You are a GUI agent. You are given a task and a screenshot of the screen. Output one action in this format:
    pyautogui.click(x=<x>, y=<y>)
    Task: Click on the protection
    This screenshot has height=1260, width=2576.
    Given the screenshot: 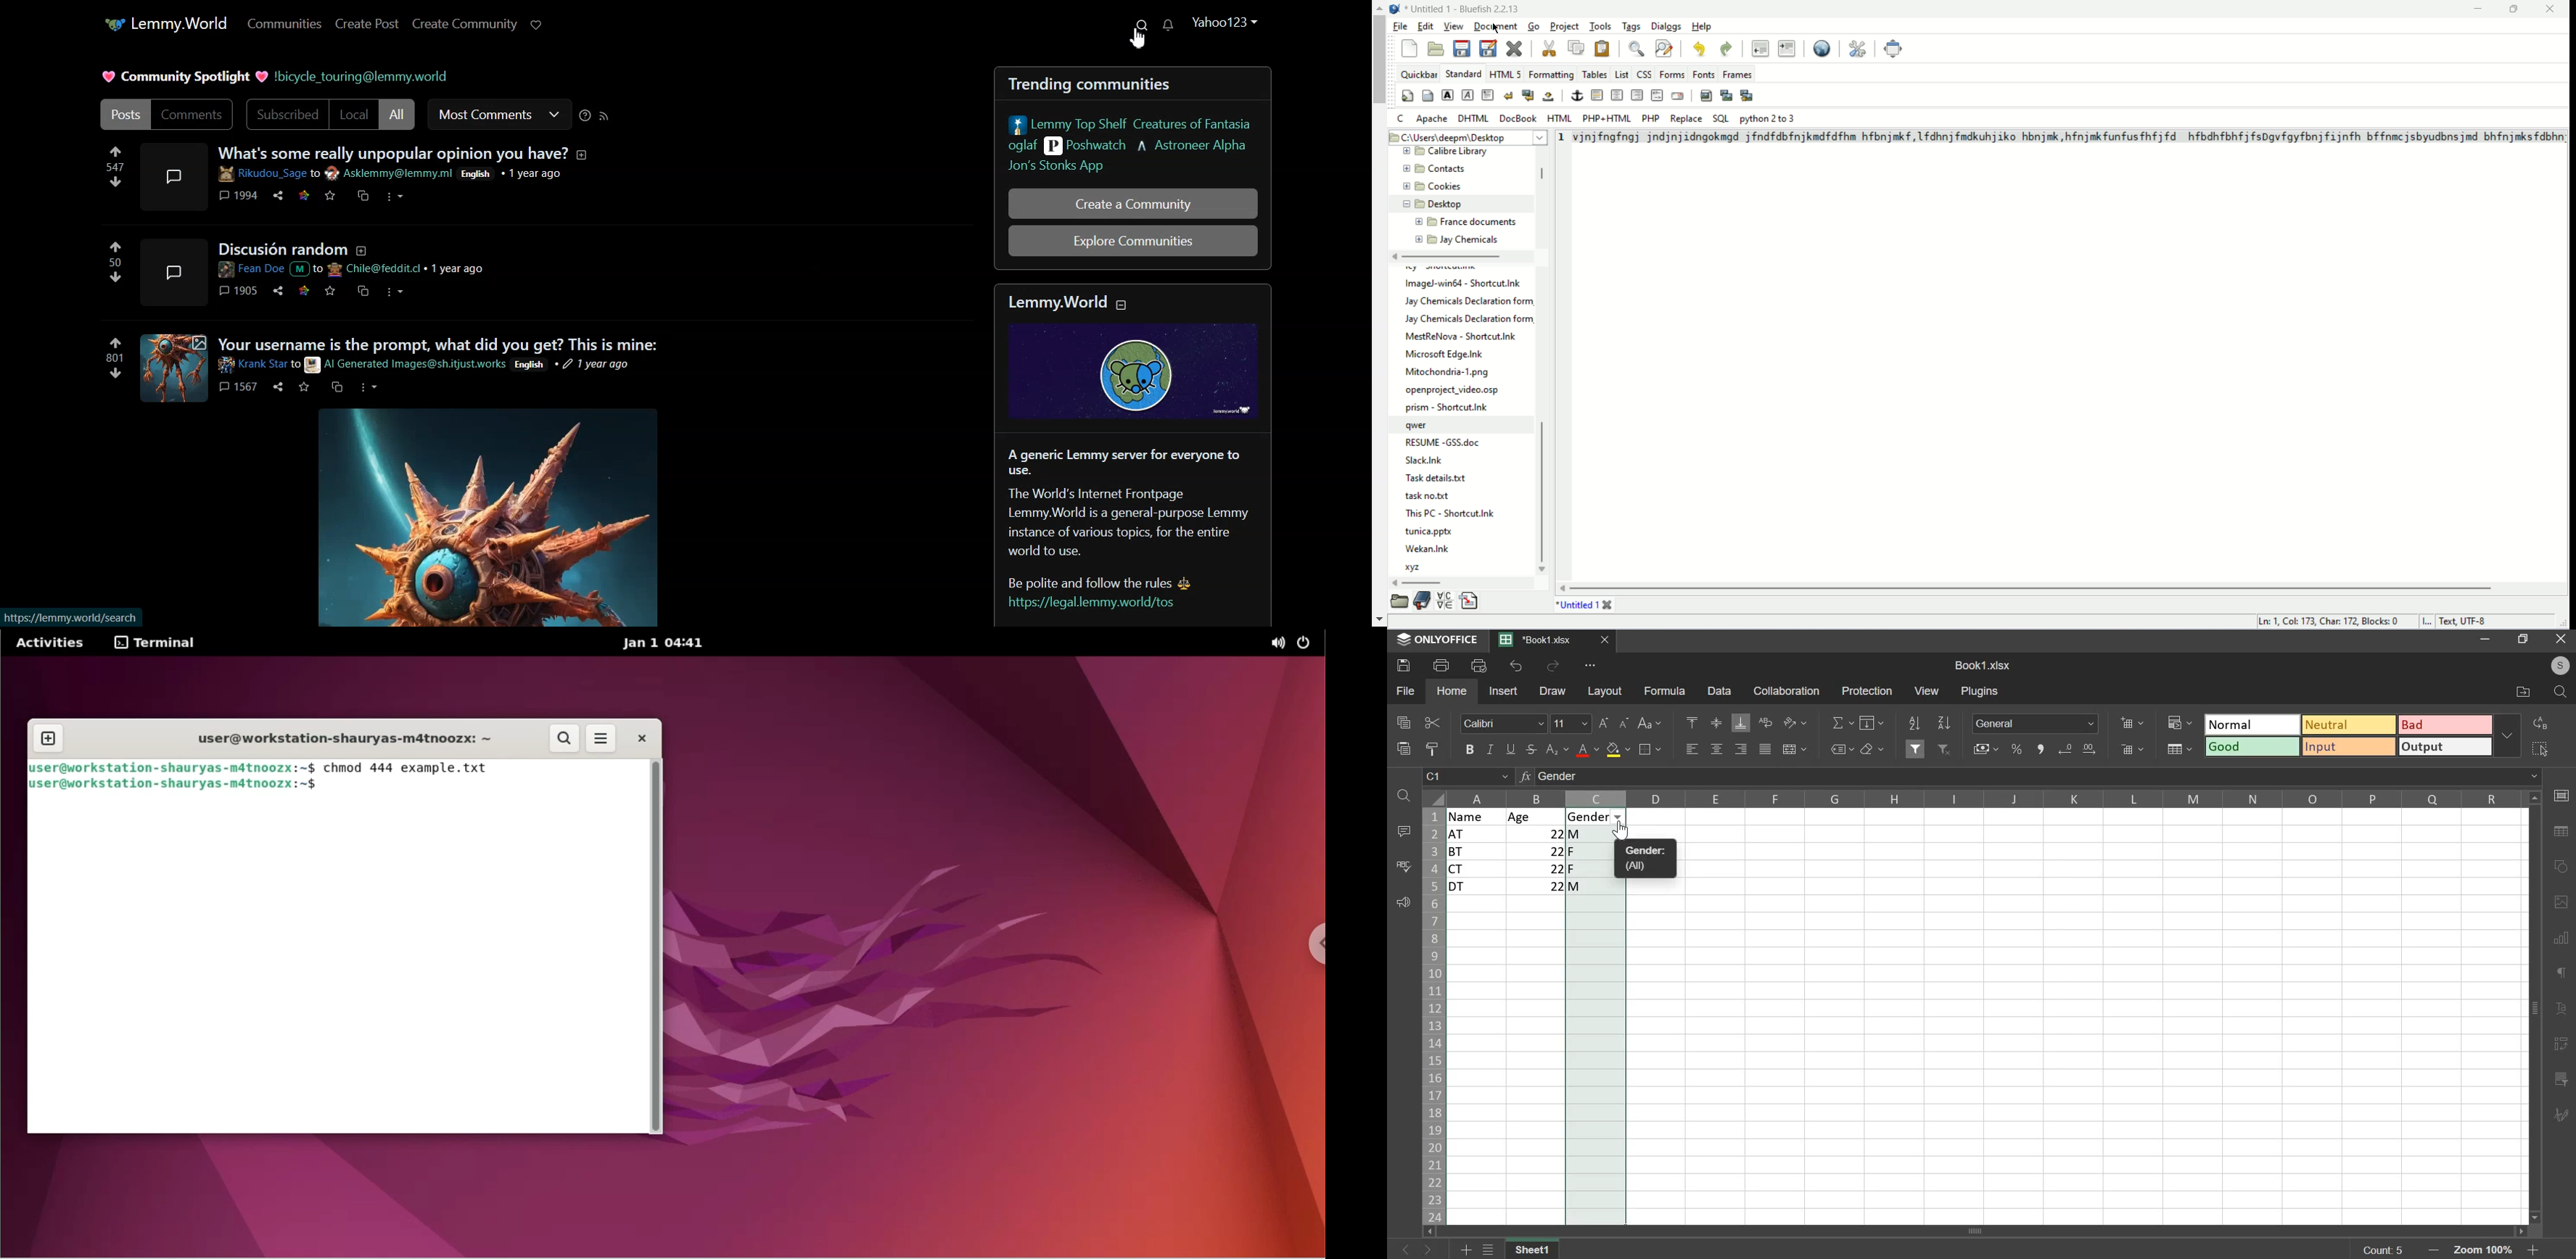 What is the action you would take?
    pyautogui.click(x=1866, y=690)
    